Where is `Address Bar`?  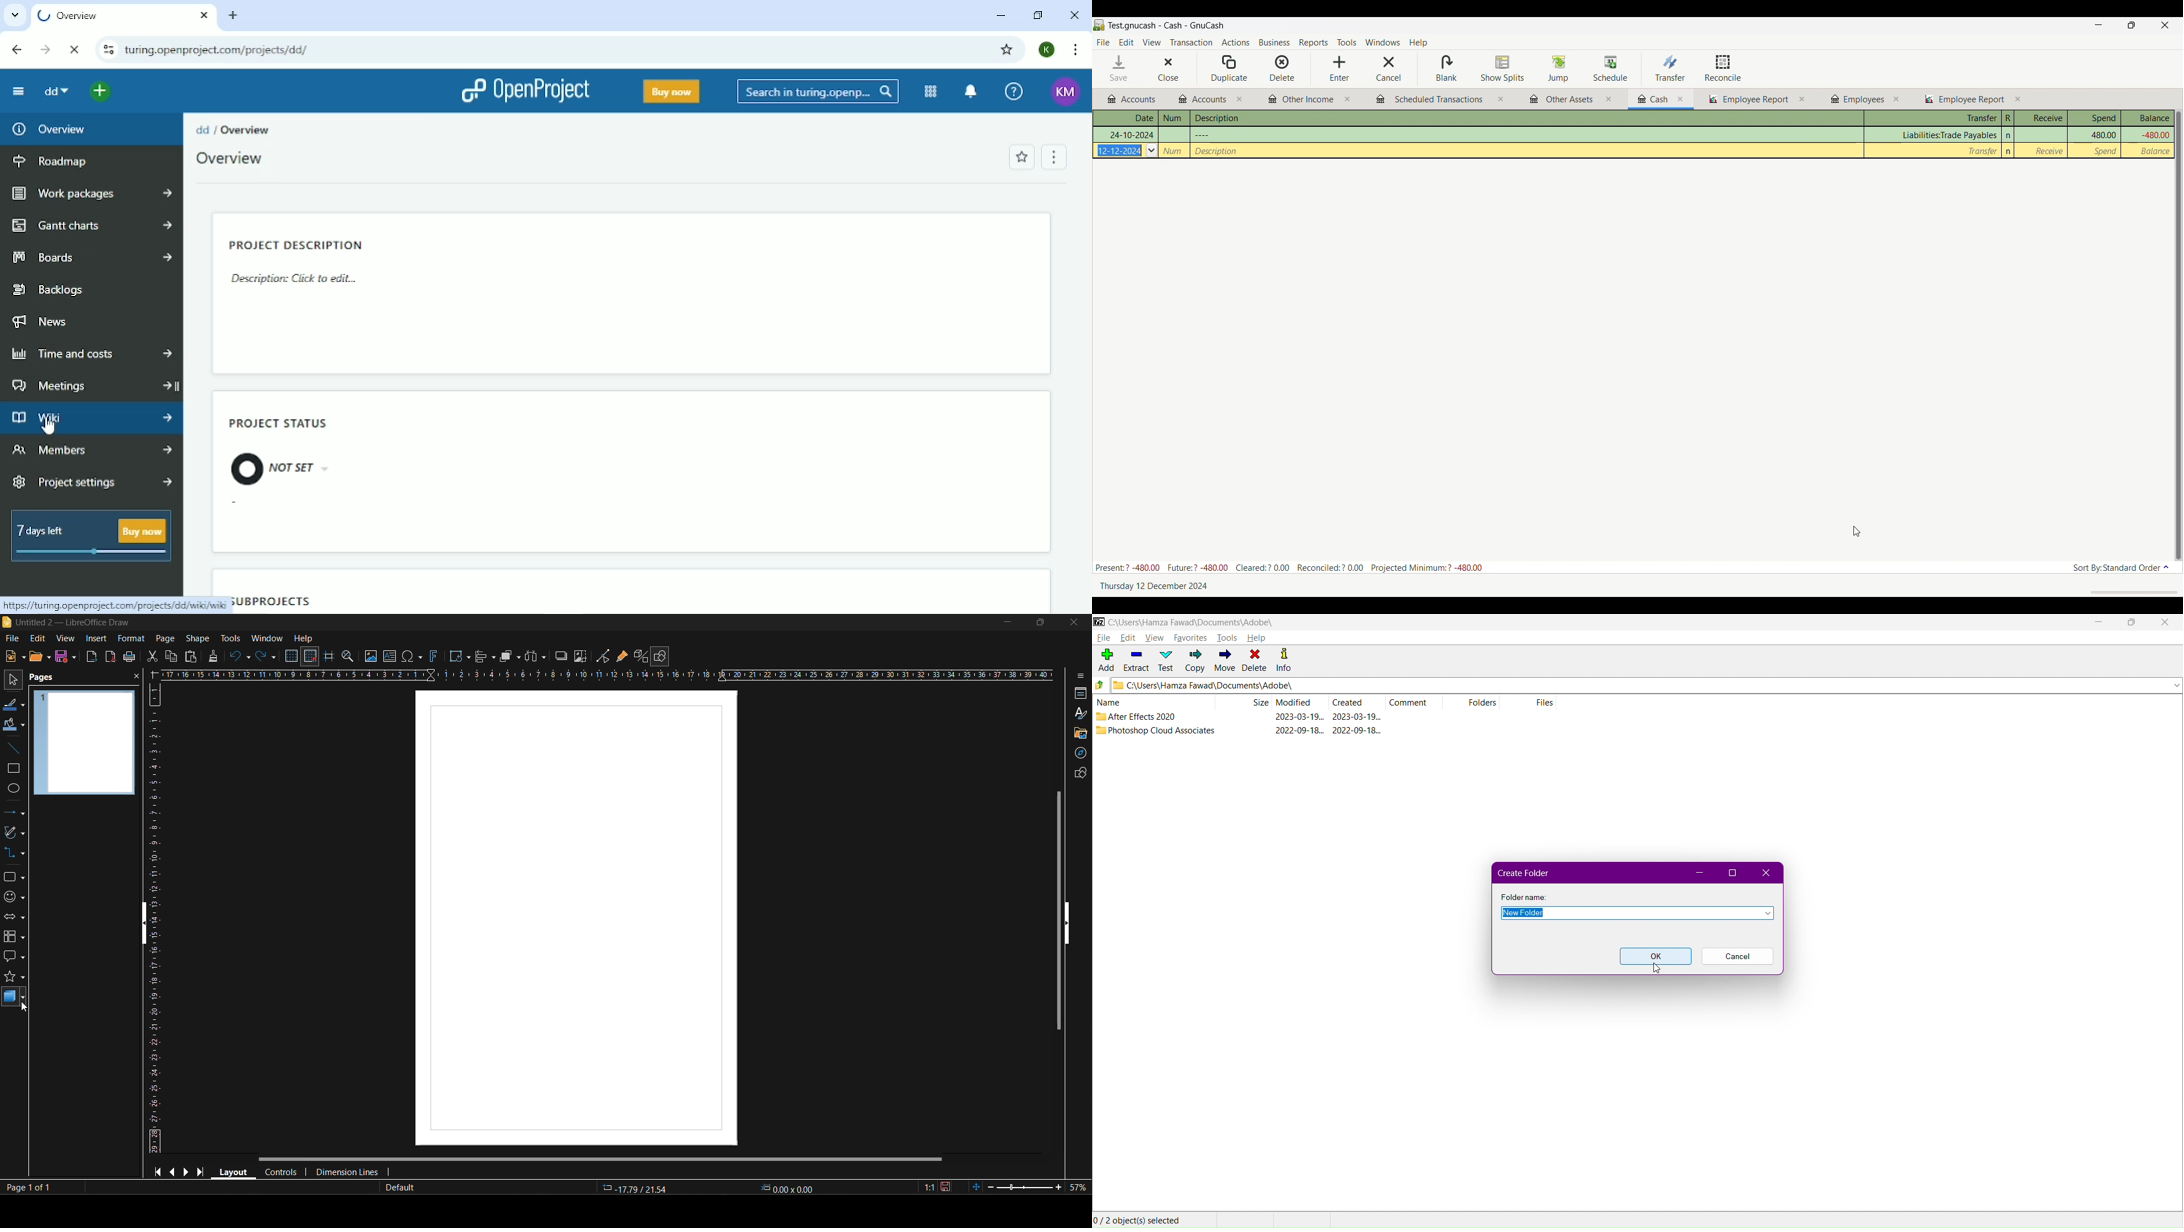
Address Bar is located at coordinates (1646, 686).